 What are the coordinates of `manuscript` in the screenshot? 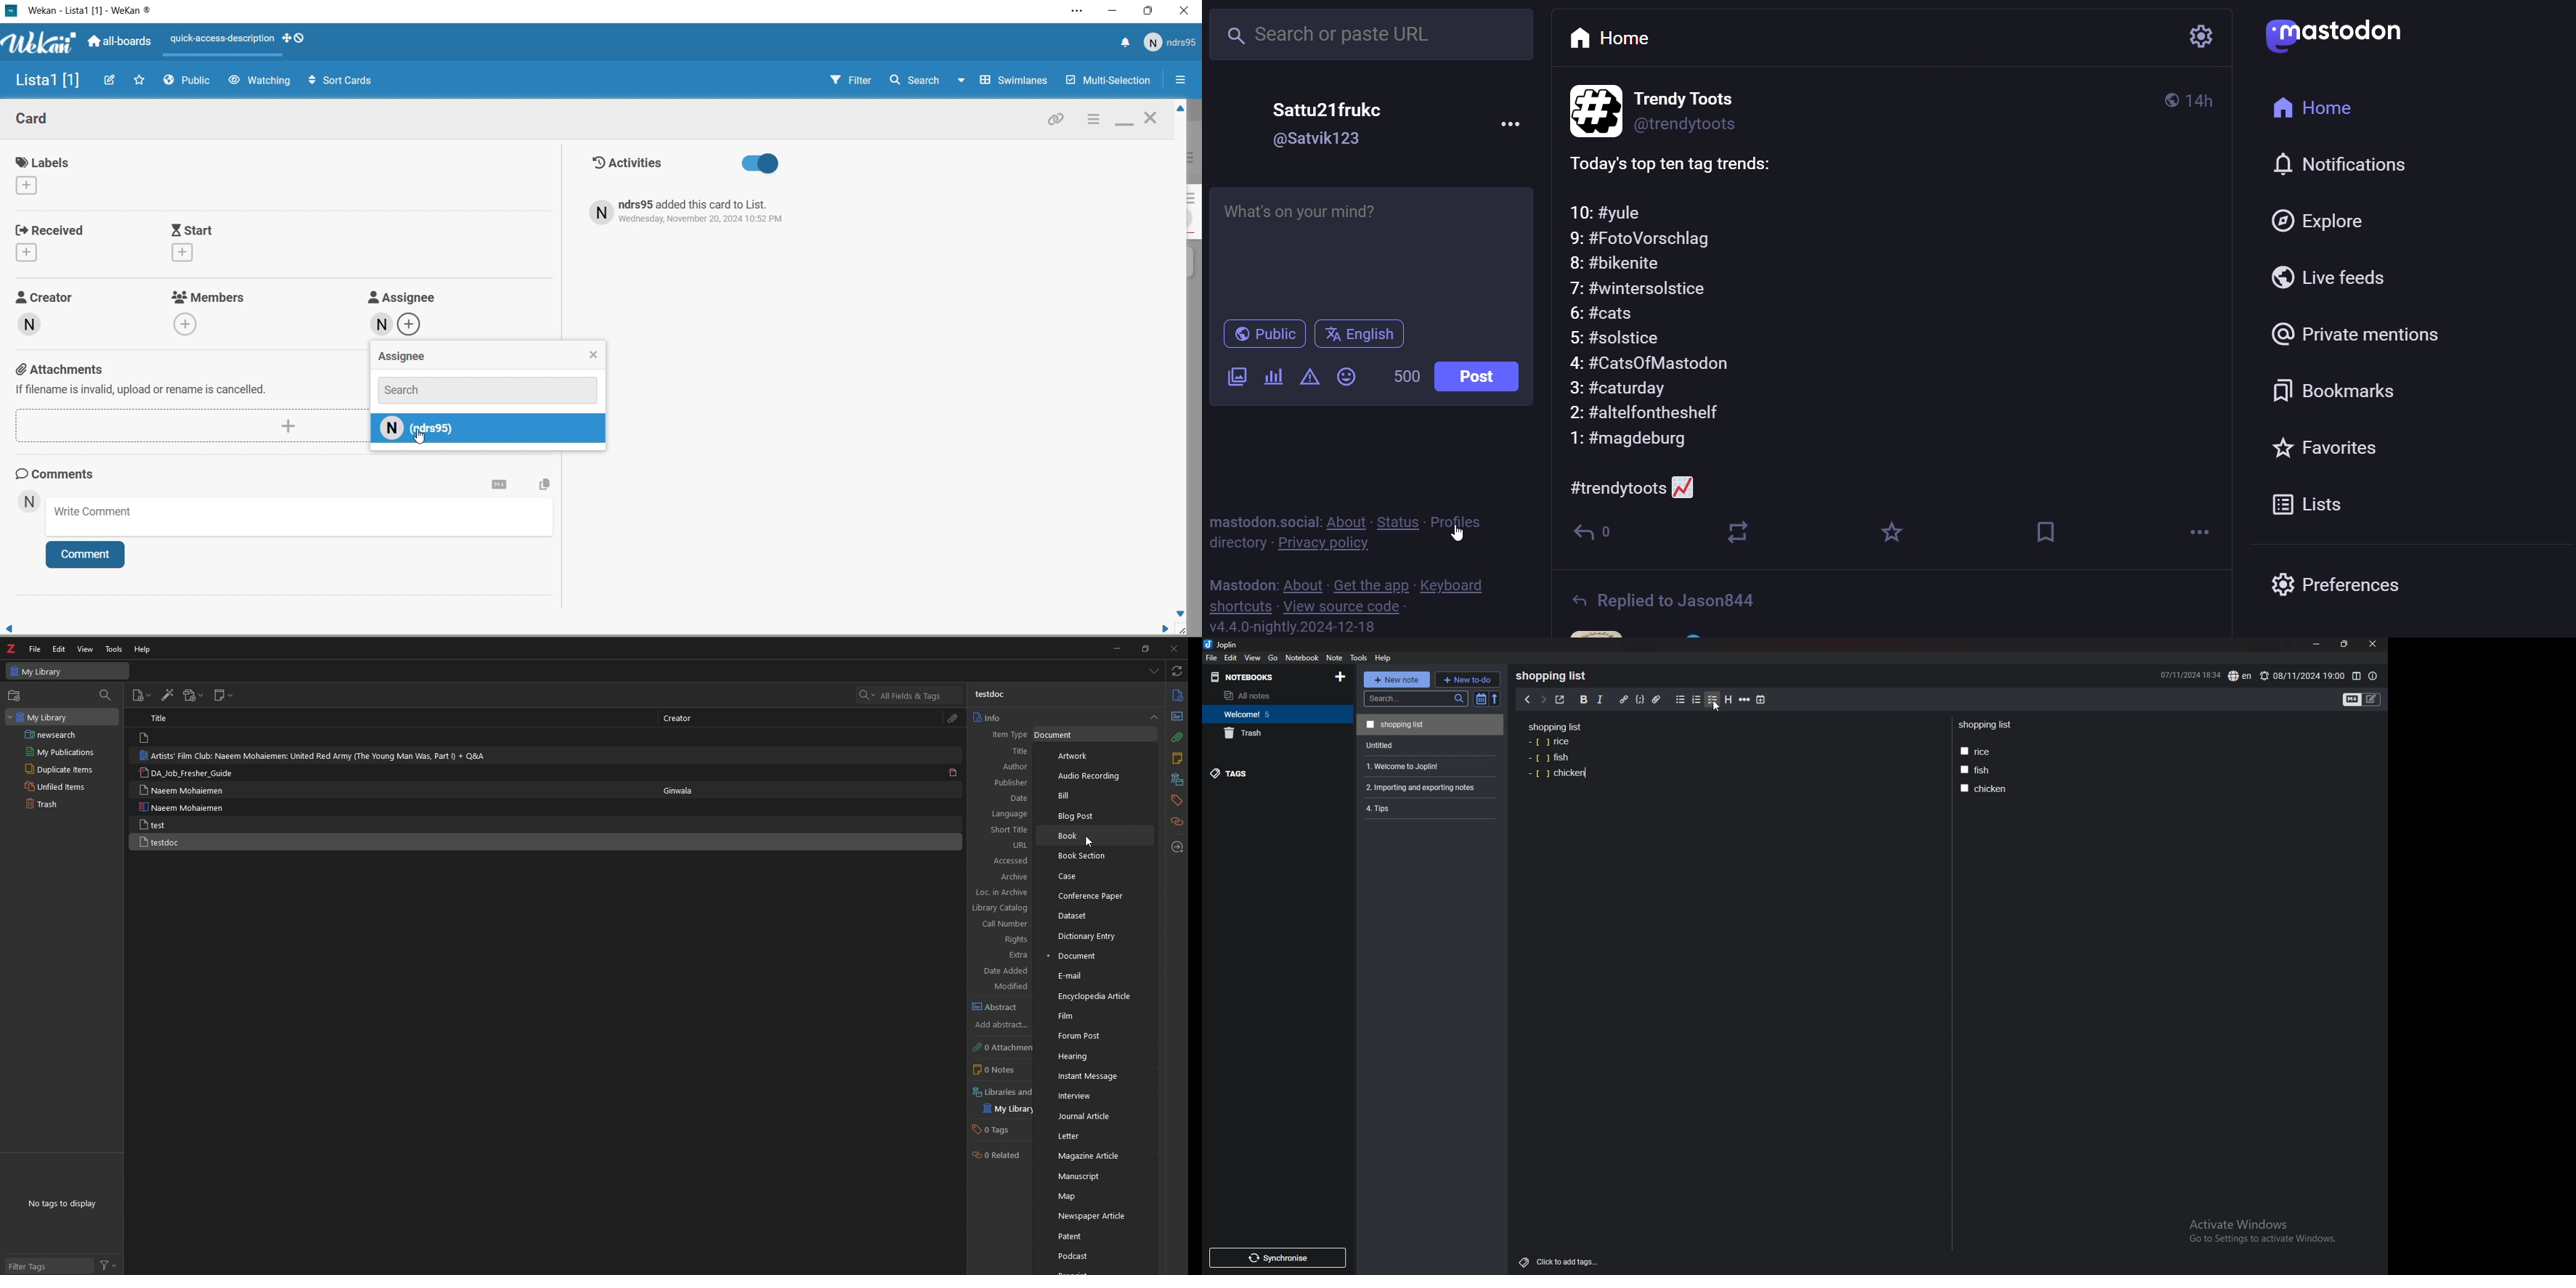 It's located at (1095, 1176).